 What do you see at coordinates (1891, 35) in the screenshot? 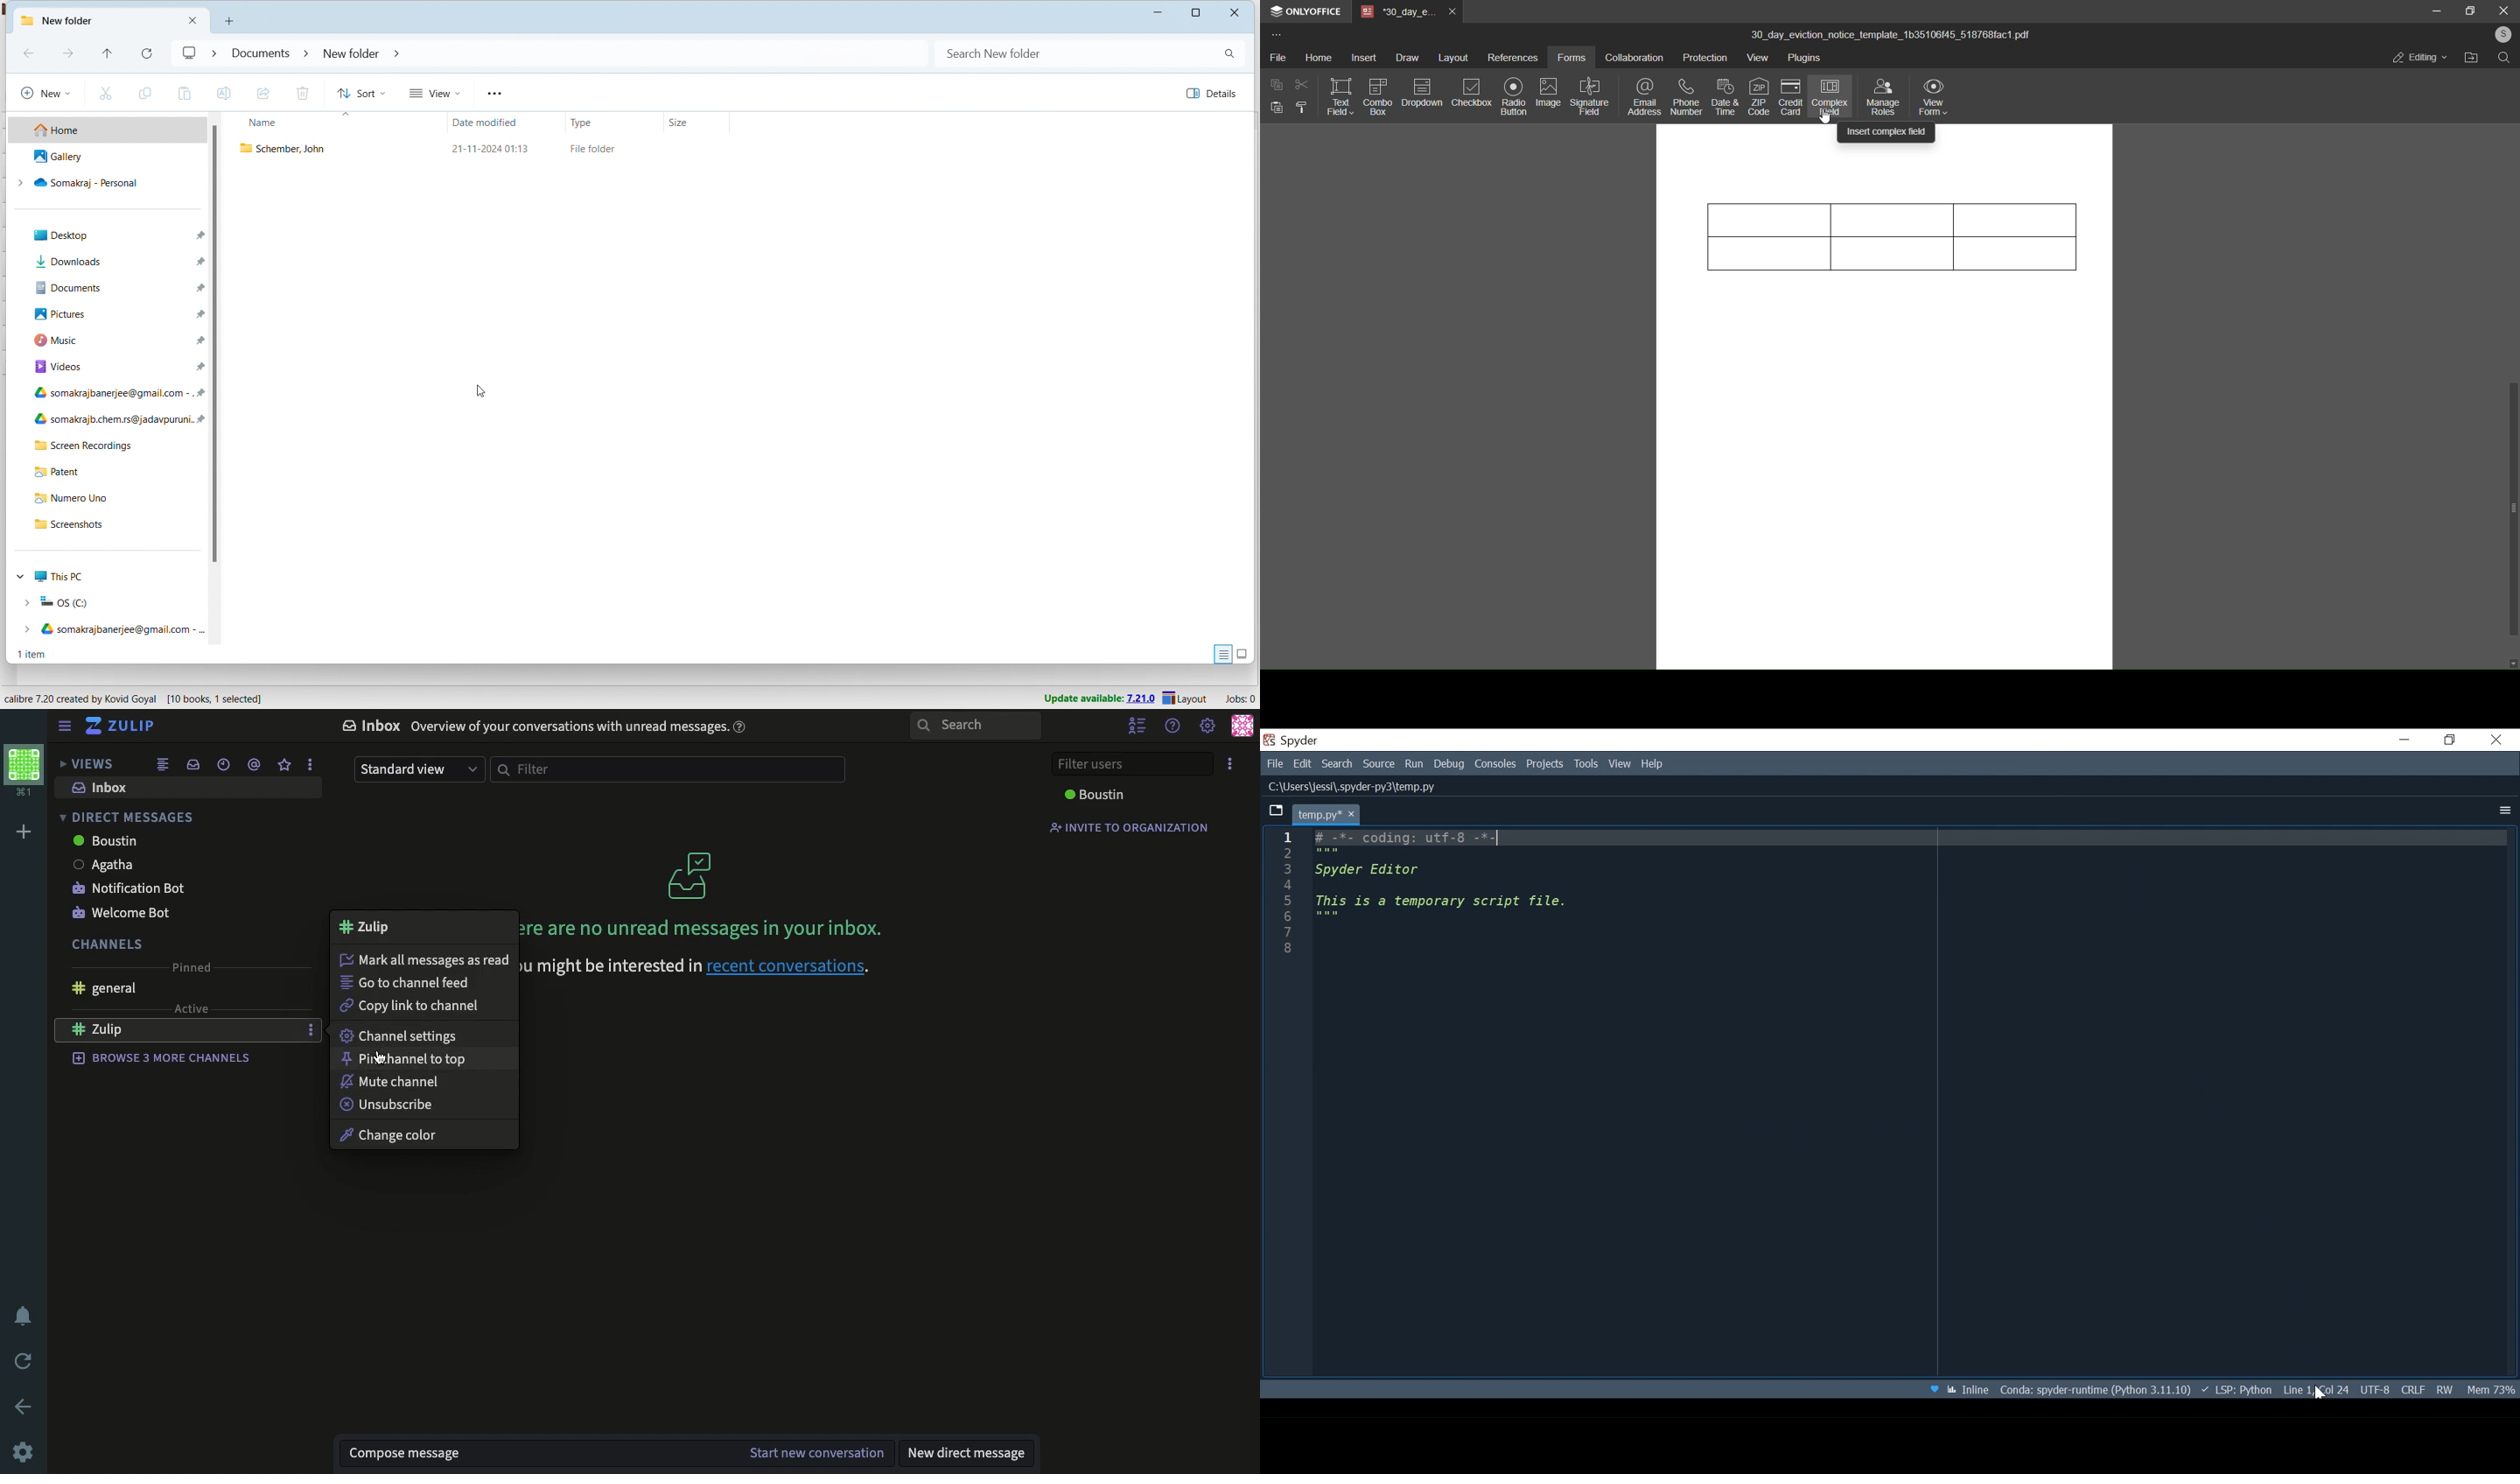
I see `title` at bounding box center [1891, 35].